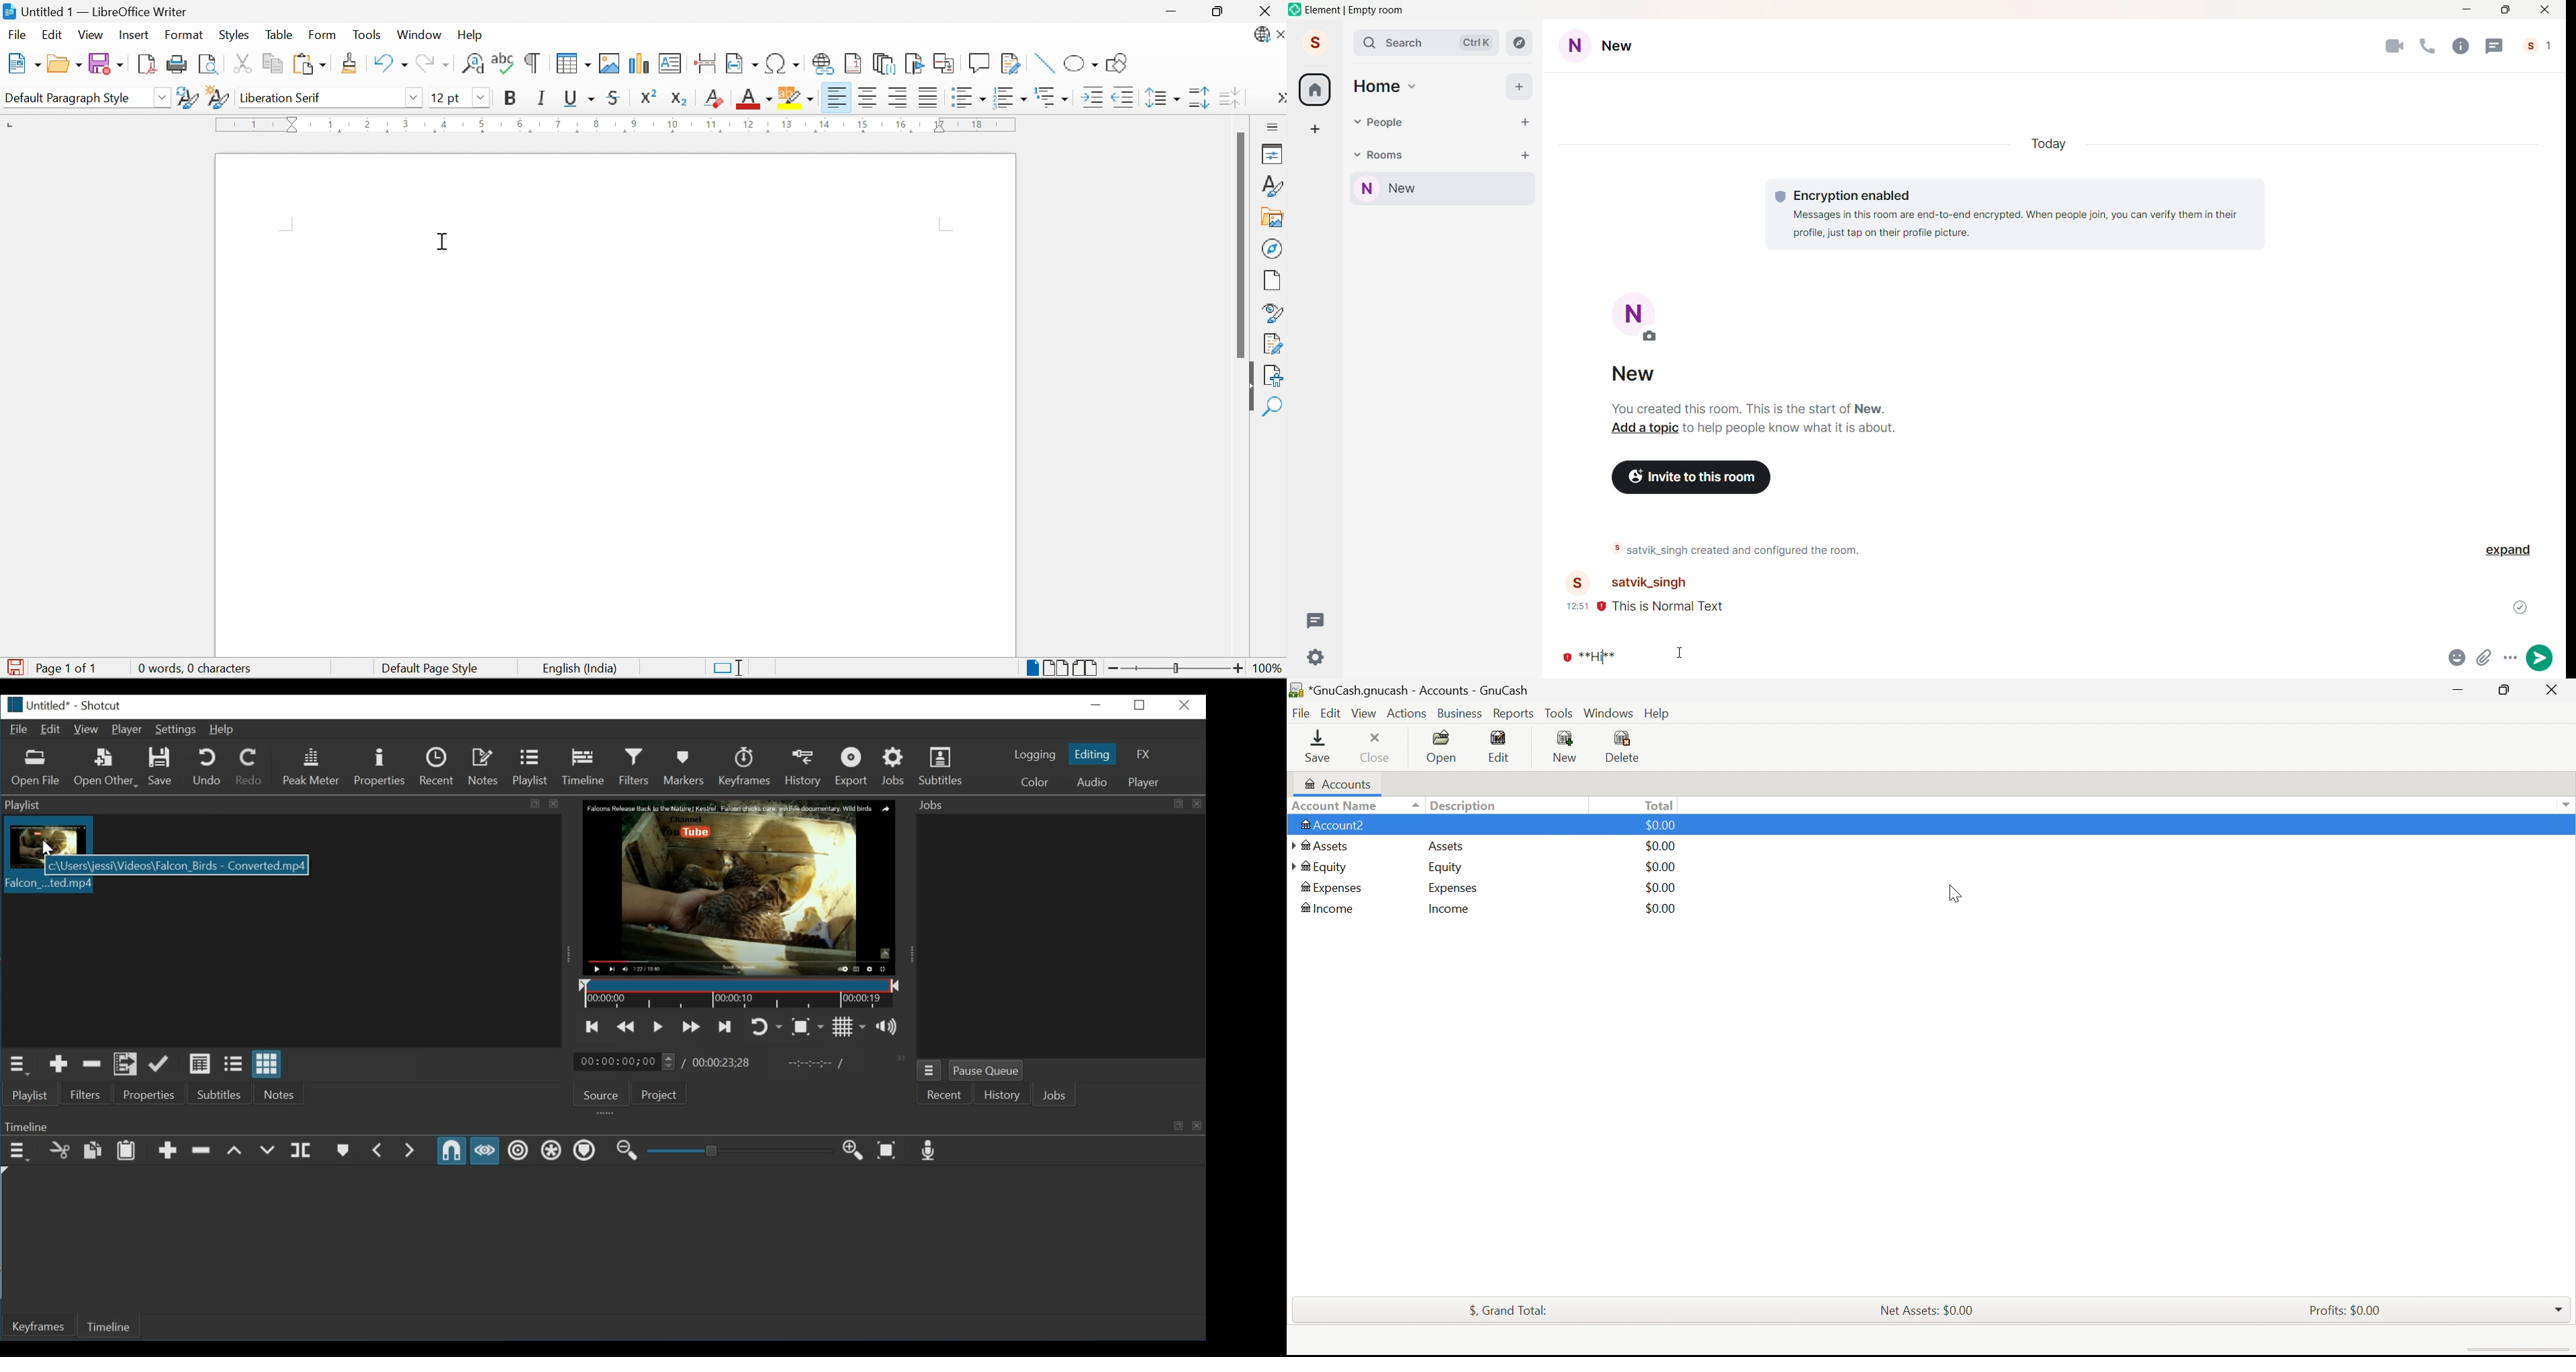 Image resolution: width=2576 pixels, height=1372 pixels. What do you see at coordinates (224, 1093) in the screenshot?
I see `Subtitles` at bounding box center [224, 1093].